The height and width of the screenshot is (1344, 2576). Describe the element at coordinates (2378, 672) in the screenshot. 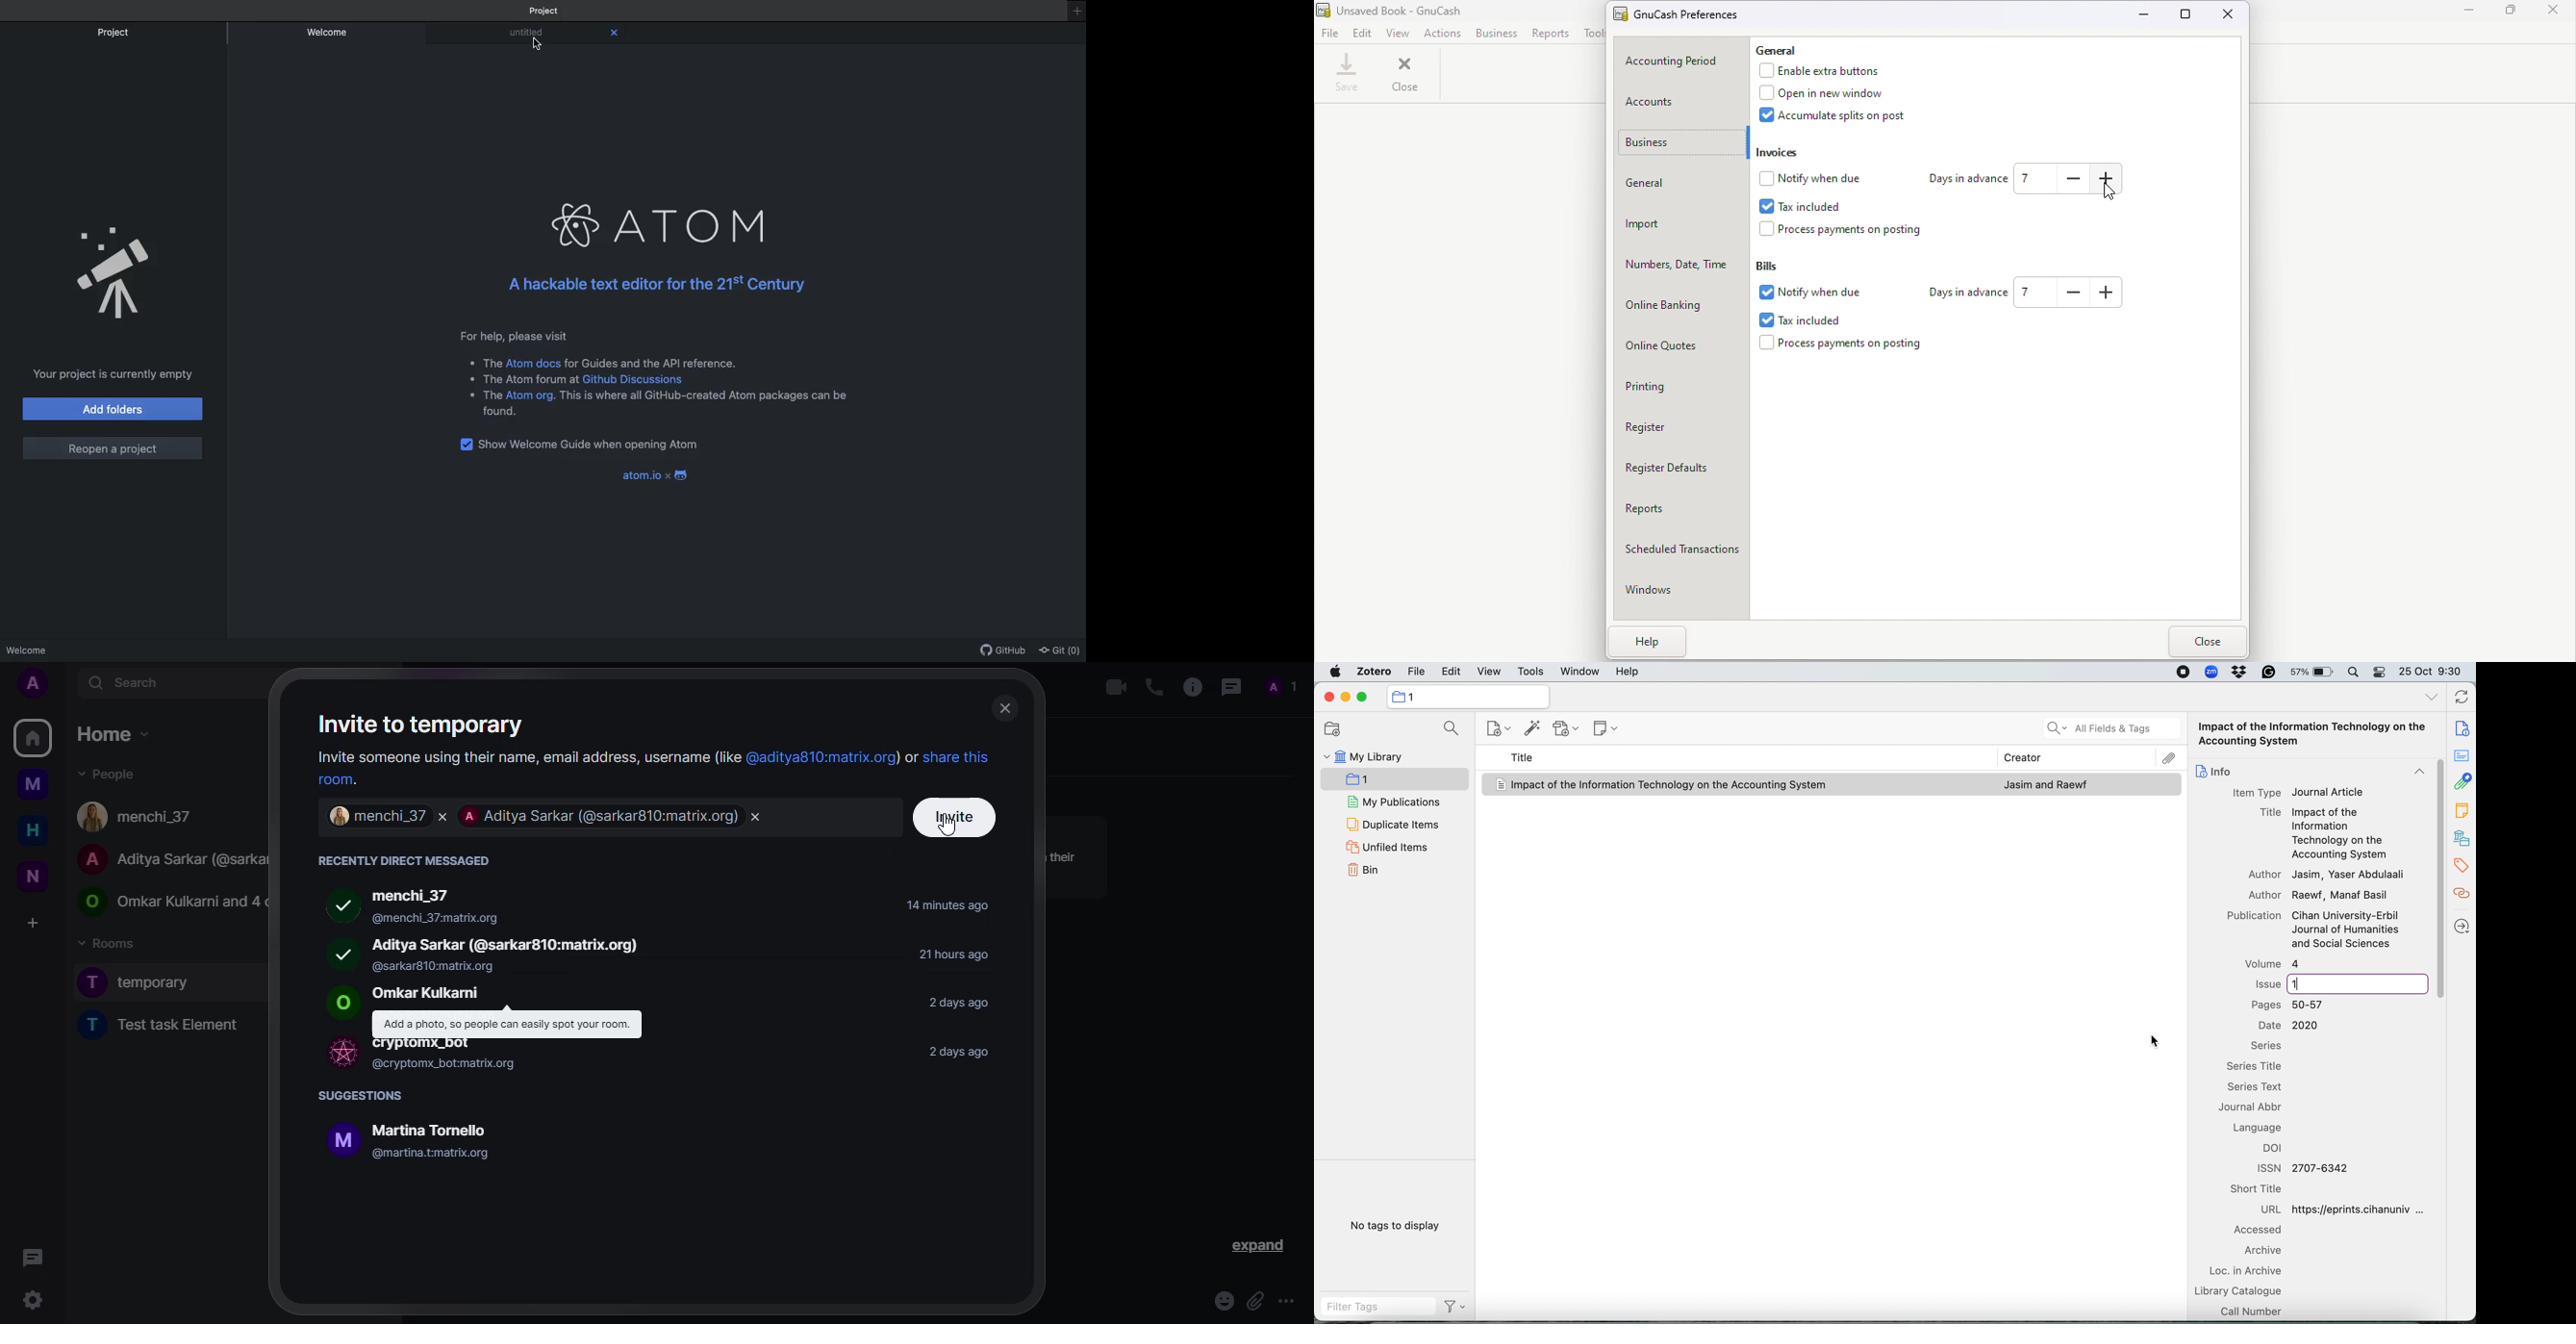

I see `control center` at that location.